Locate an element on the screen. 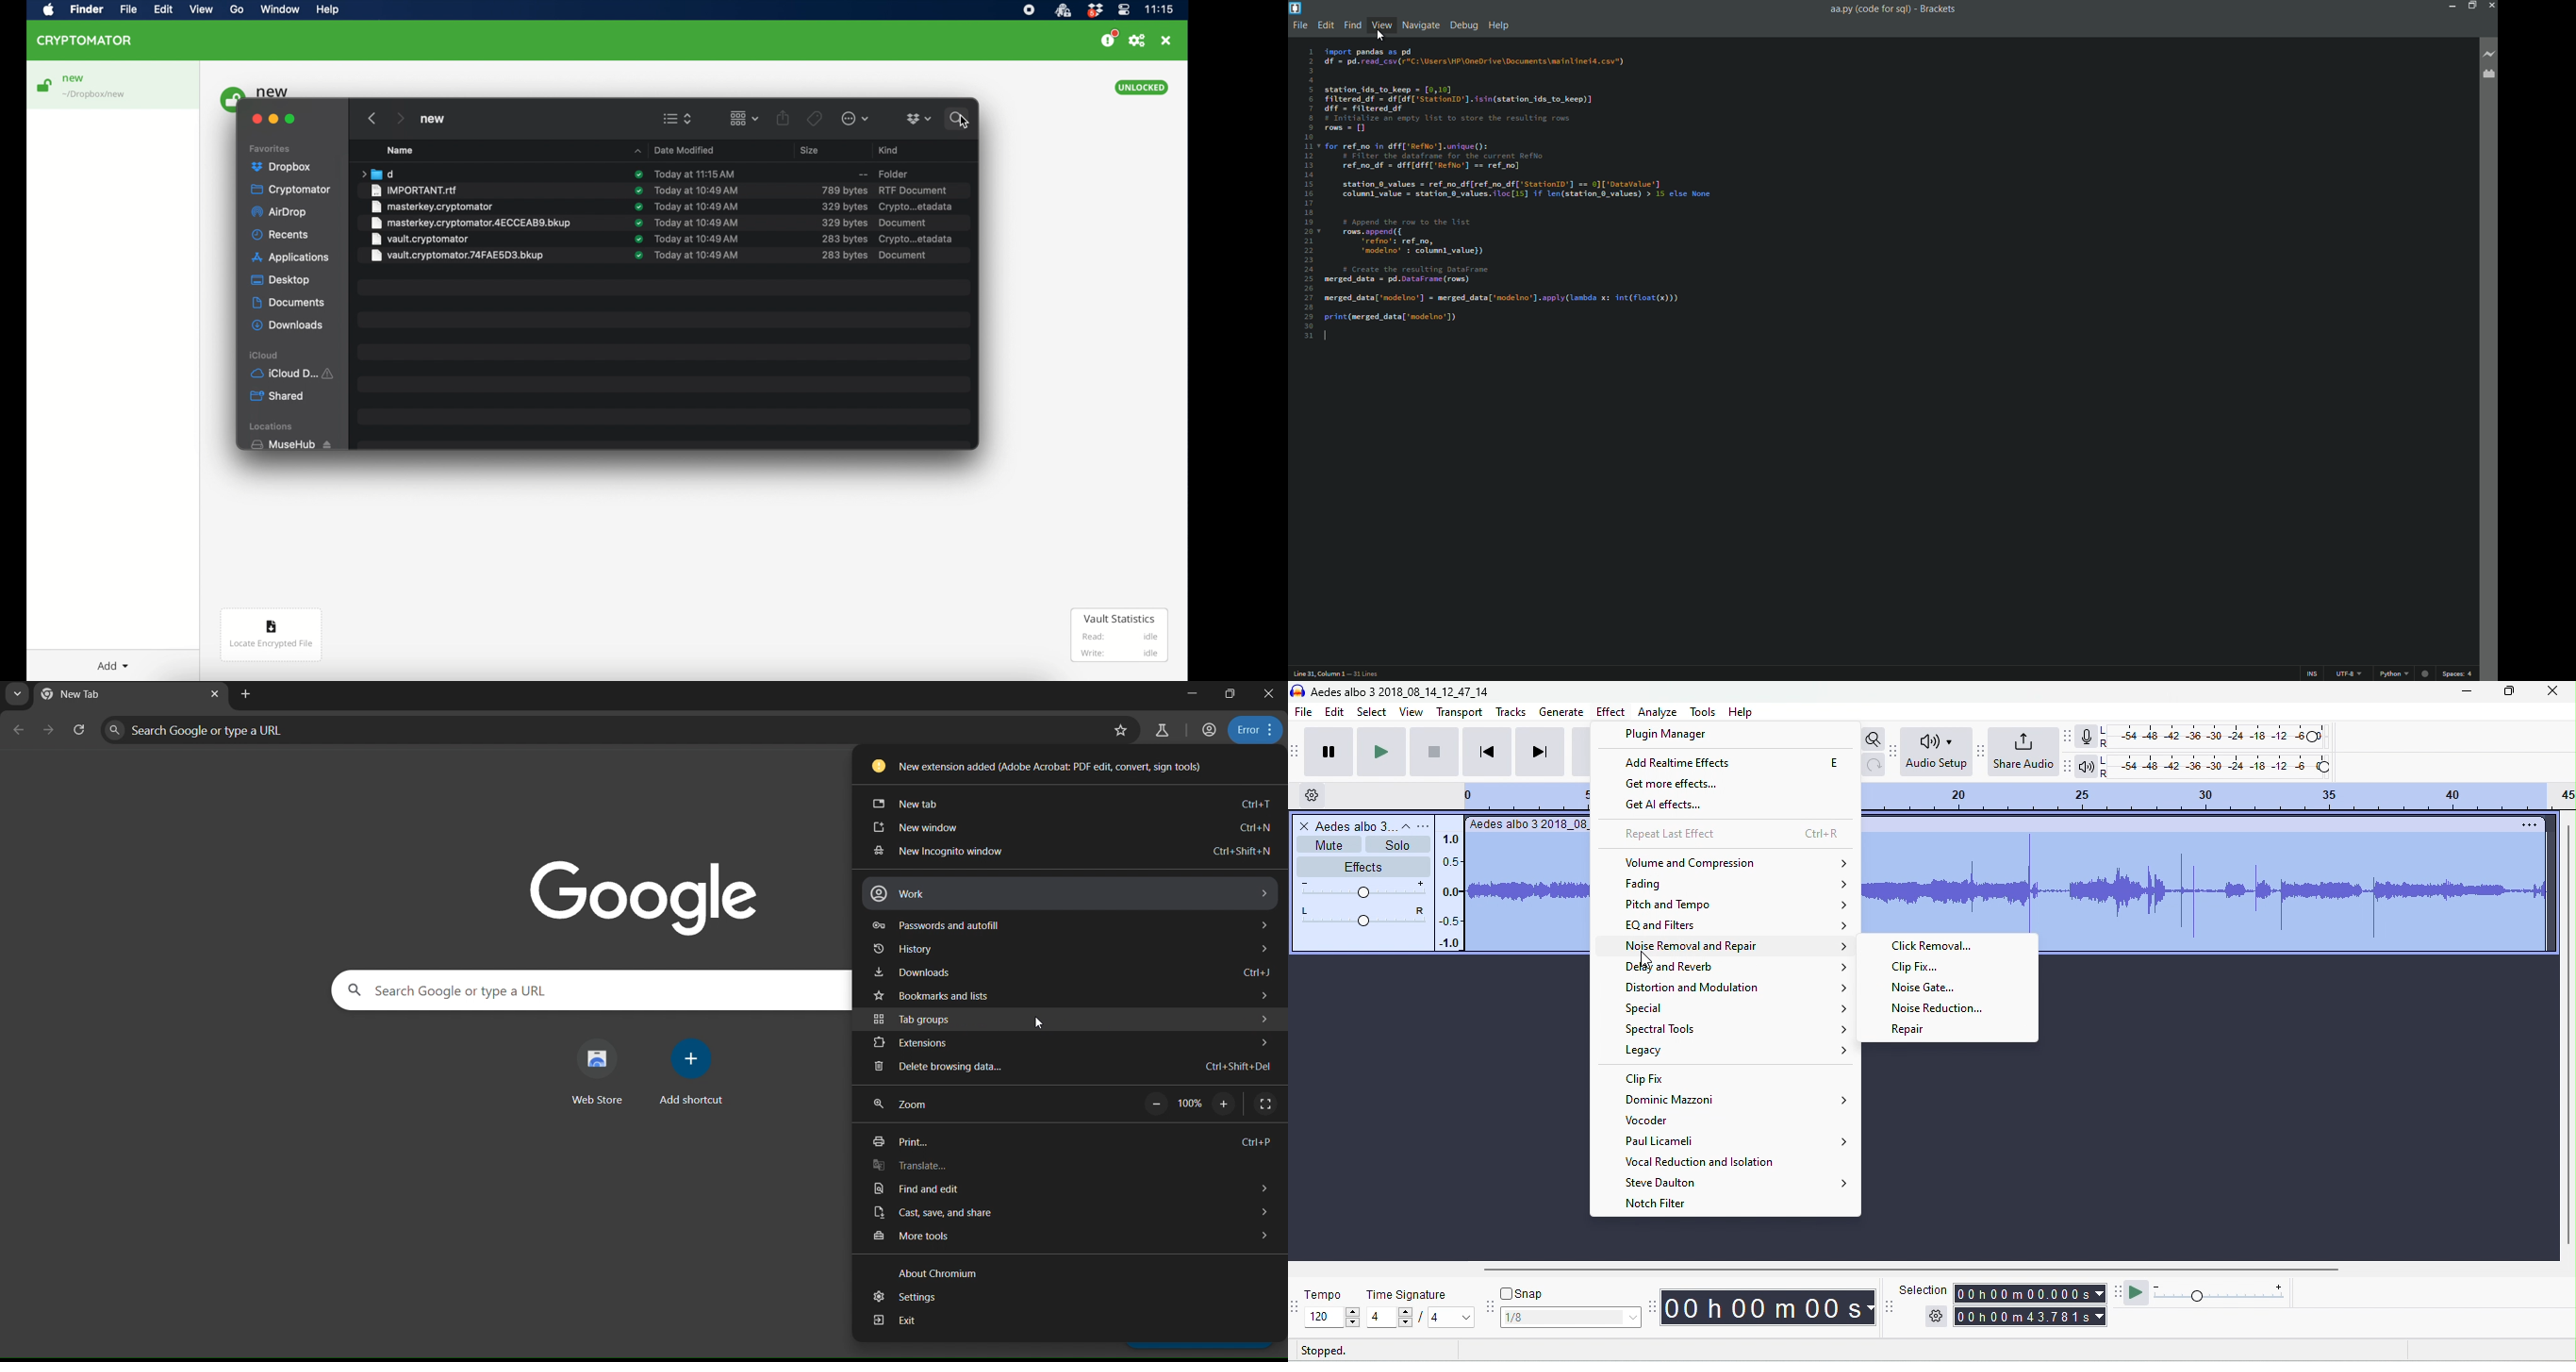 This screenshot has height=1372, width=2576. help is located at coordinates (327, 9).